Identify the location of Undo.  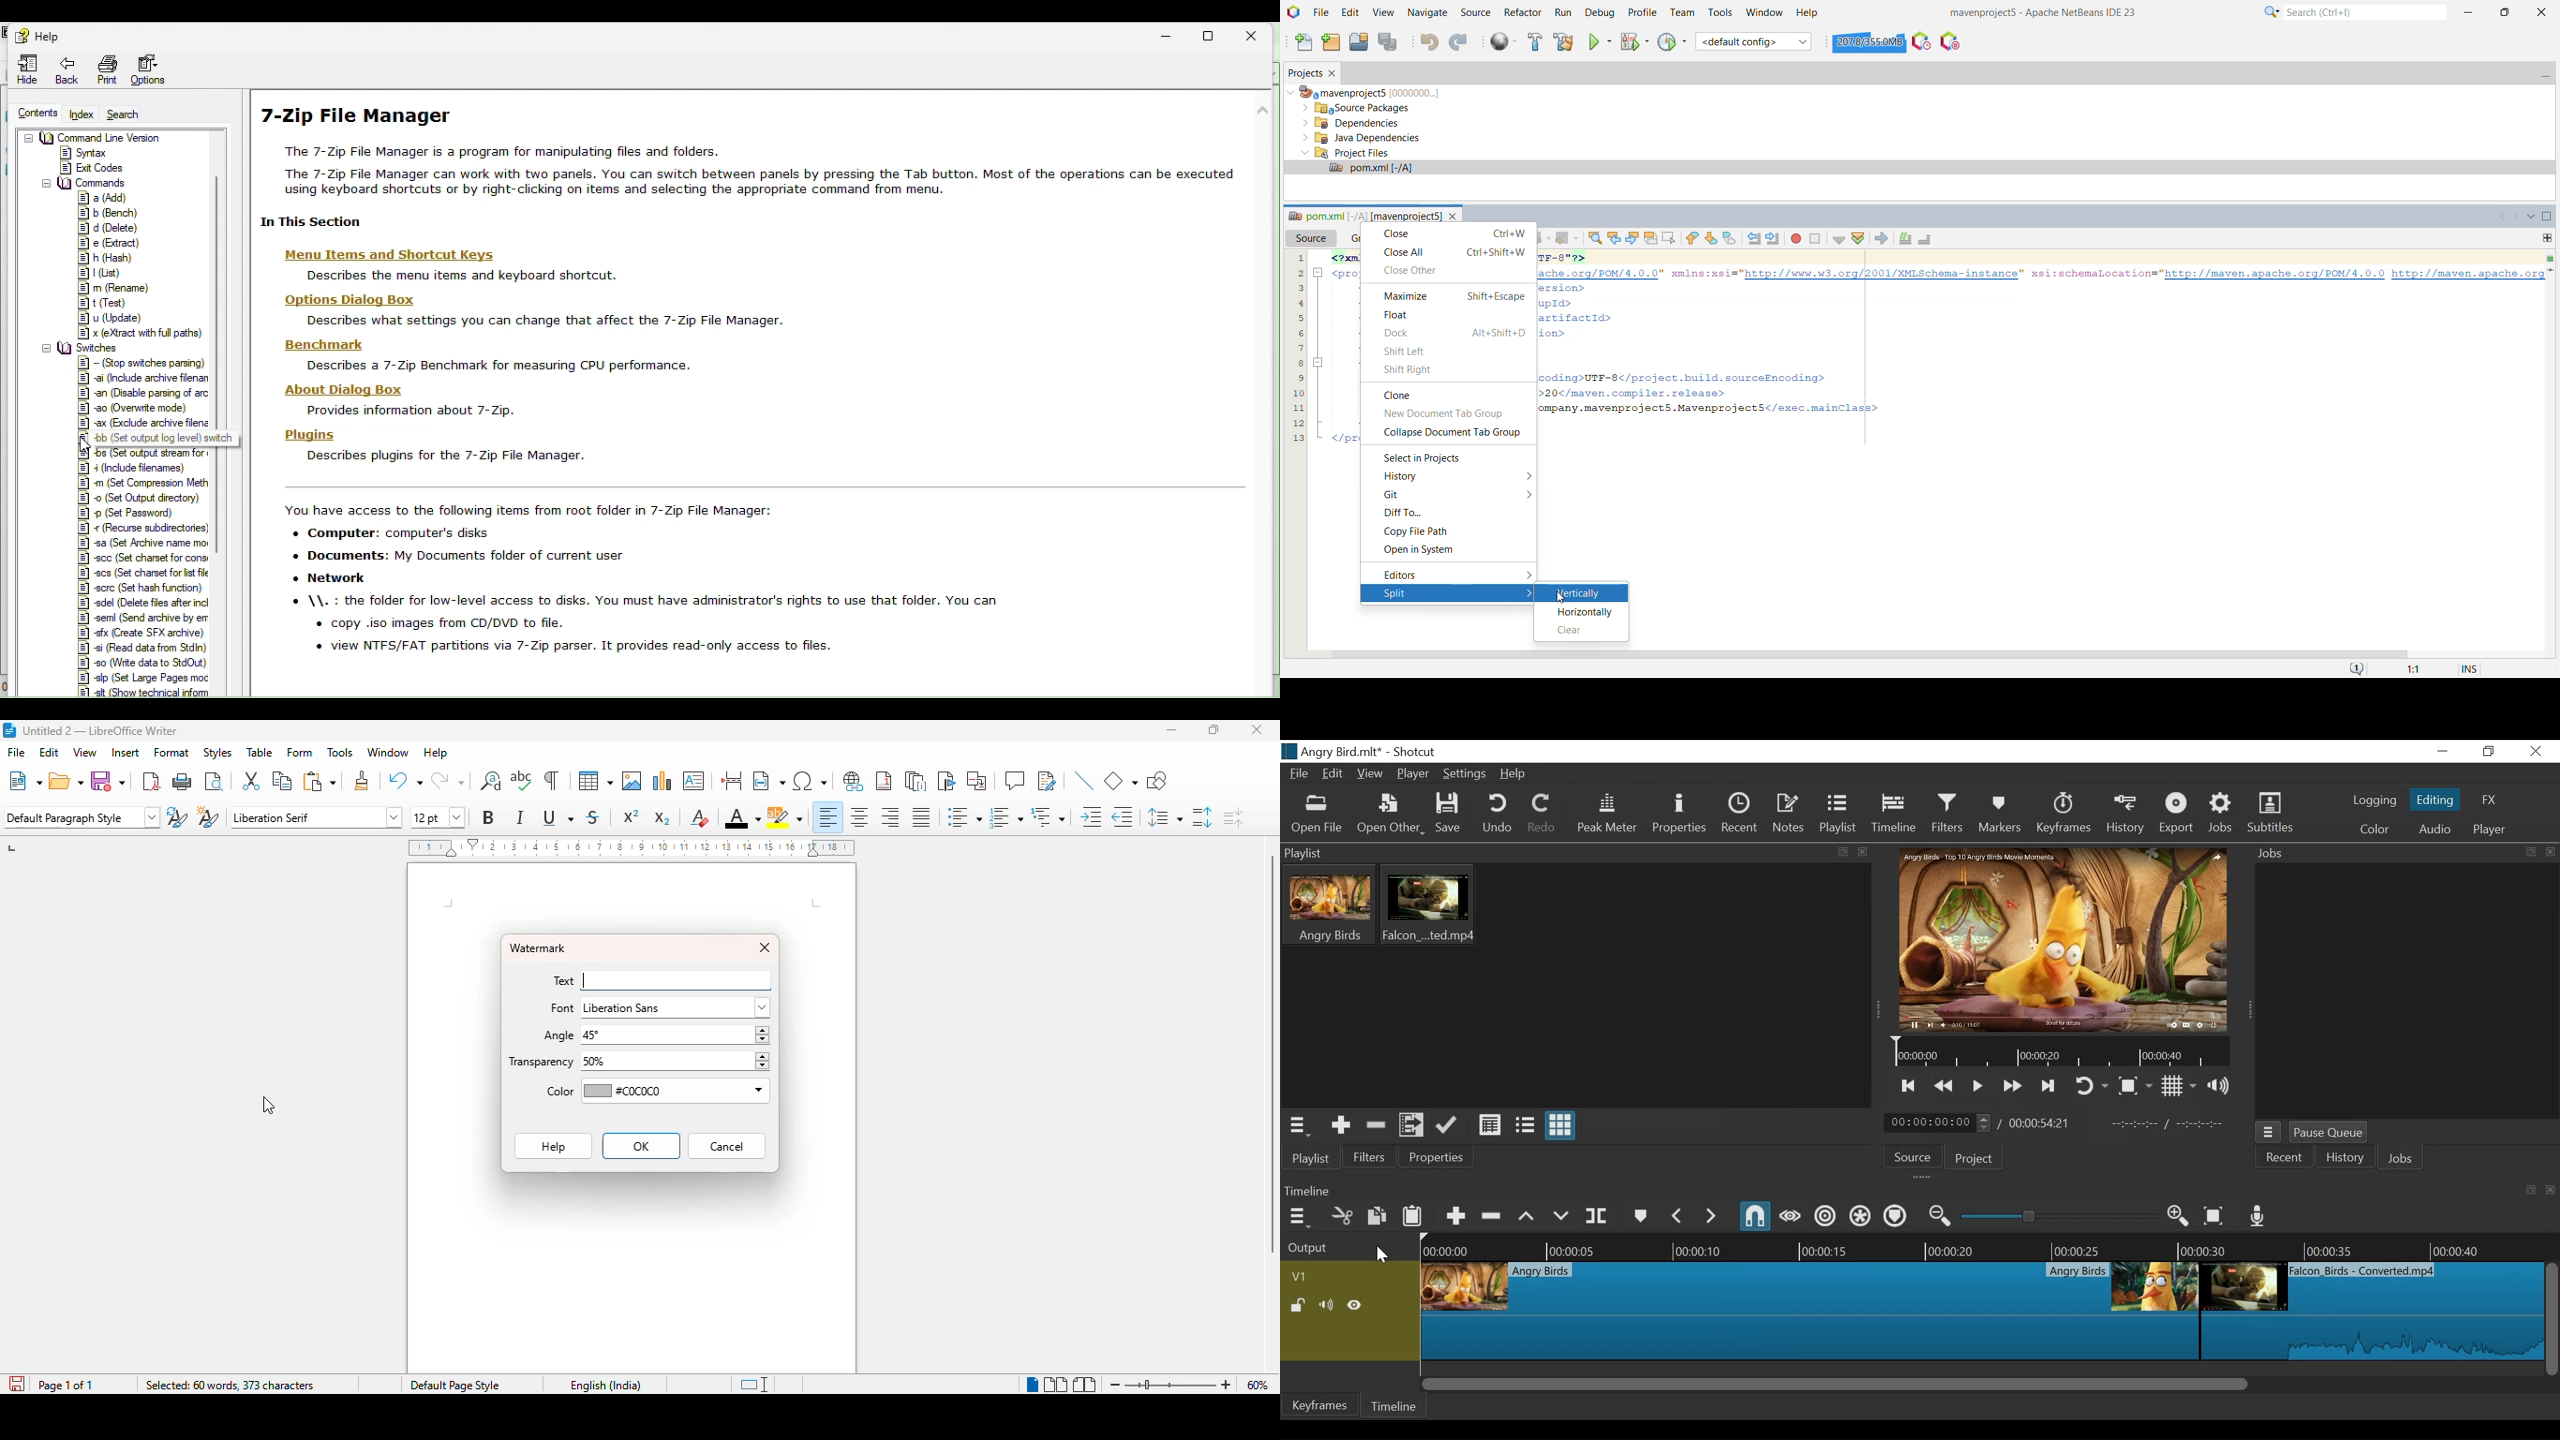
(1499, 815).